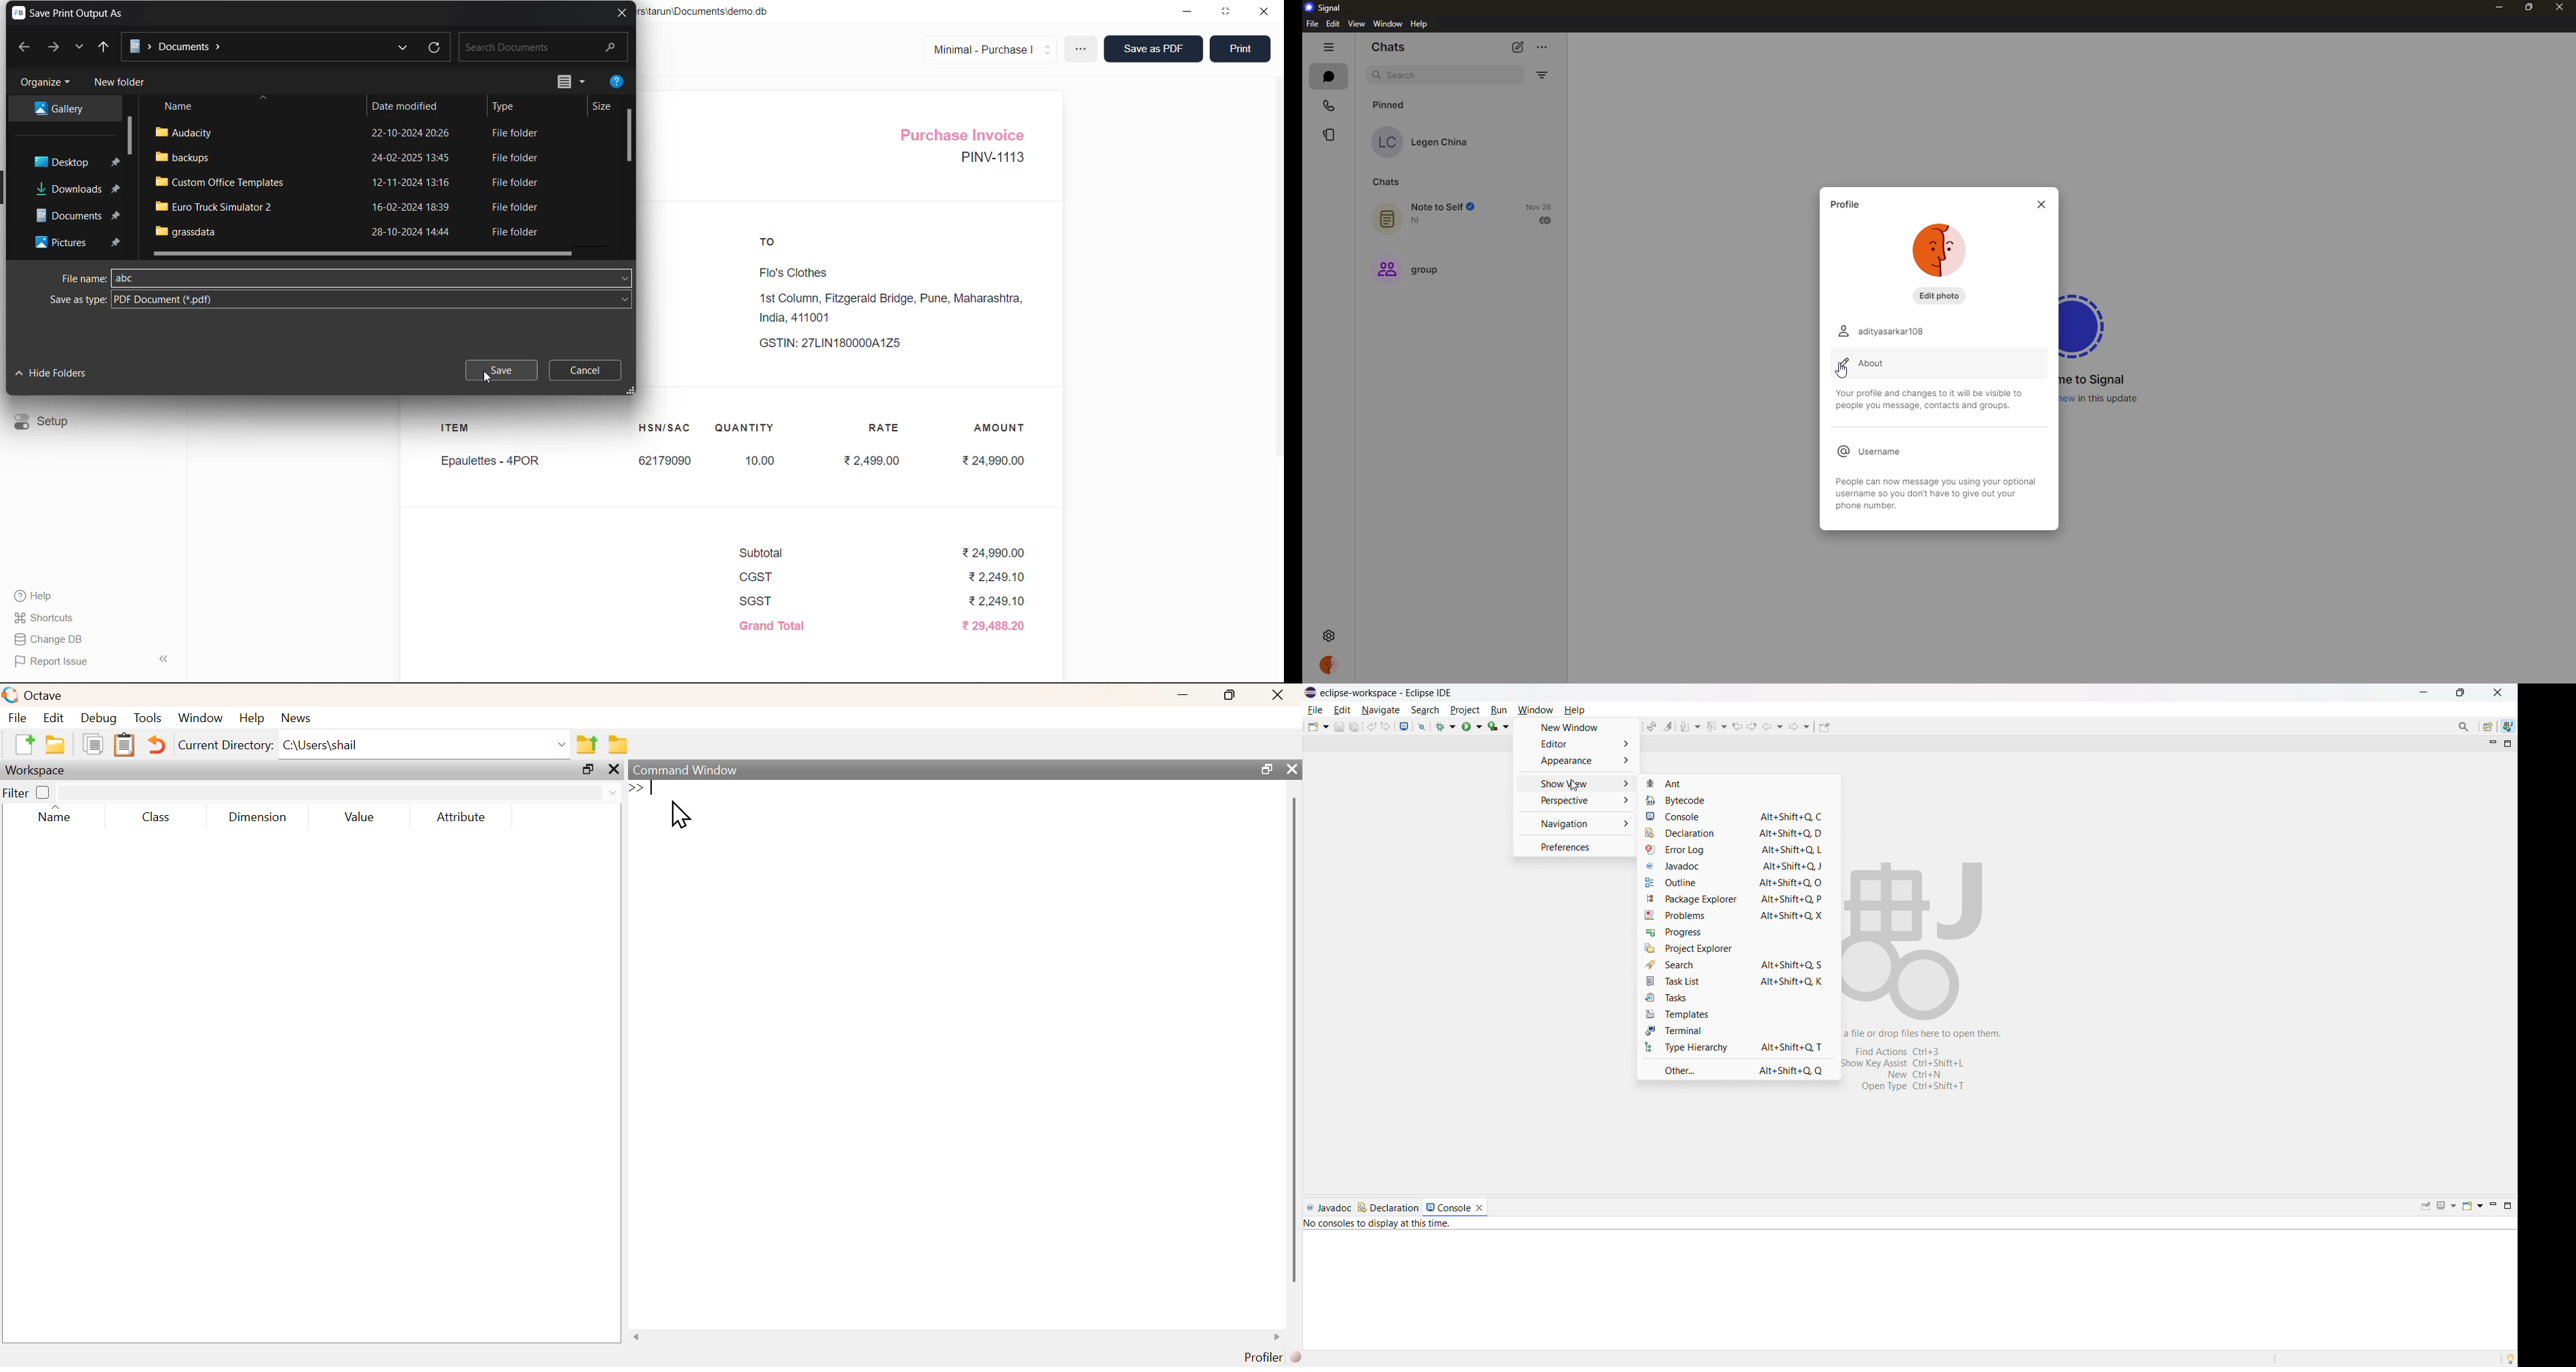 This screenshot has height=1372, width=2576. What do you see at coordinates (168, 659) in the screenshot?
I see `collapse` at bounding box center [168, 659].